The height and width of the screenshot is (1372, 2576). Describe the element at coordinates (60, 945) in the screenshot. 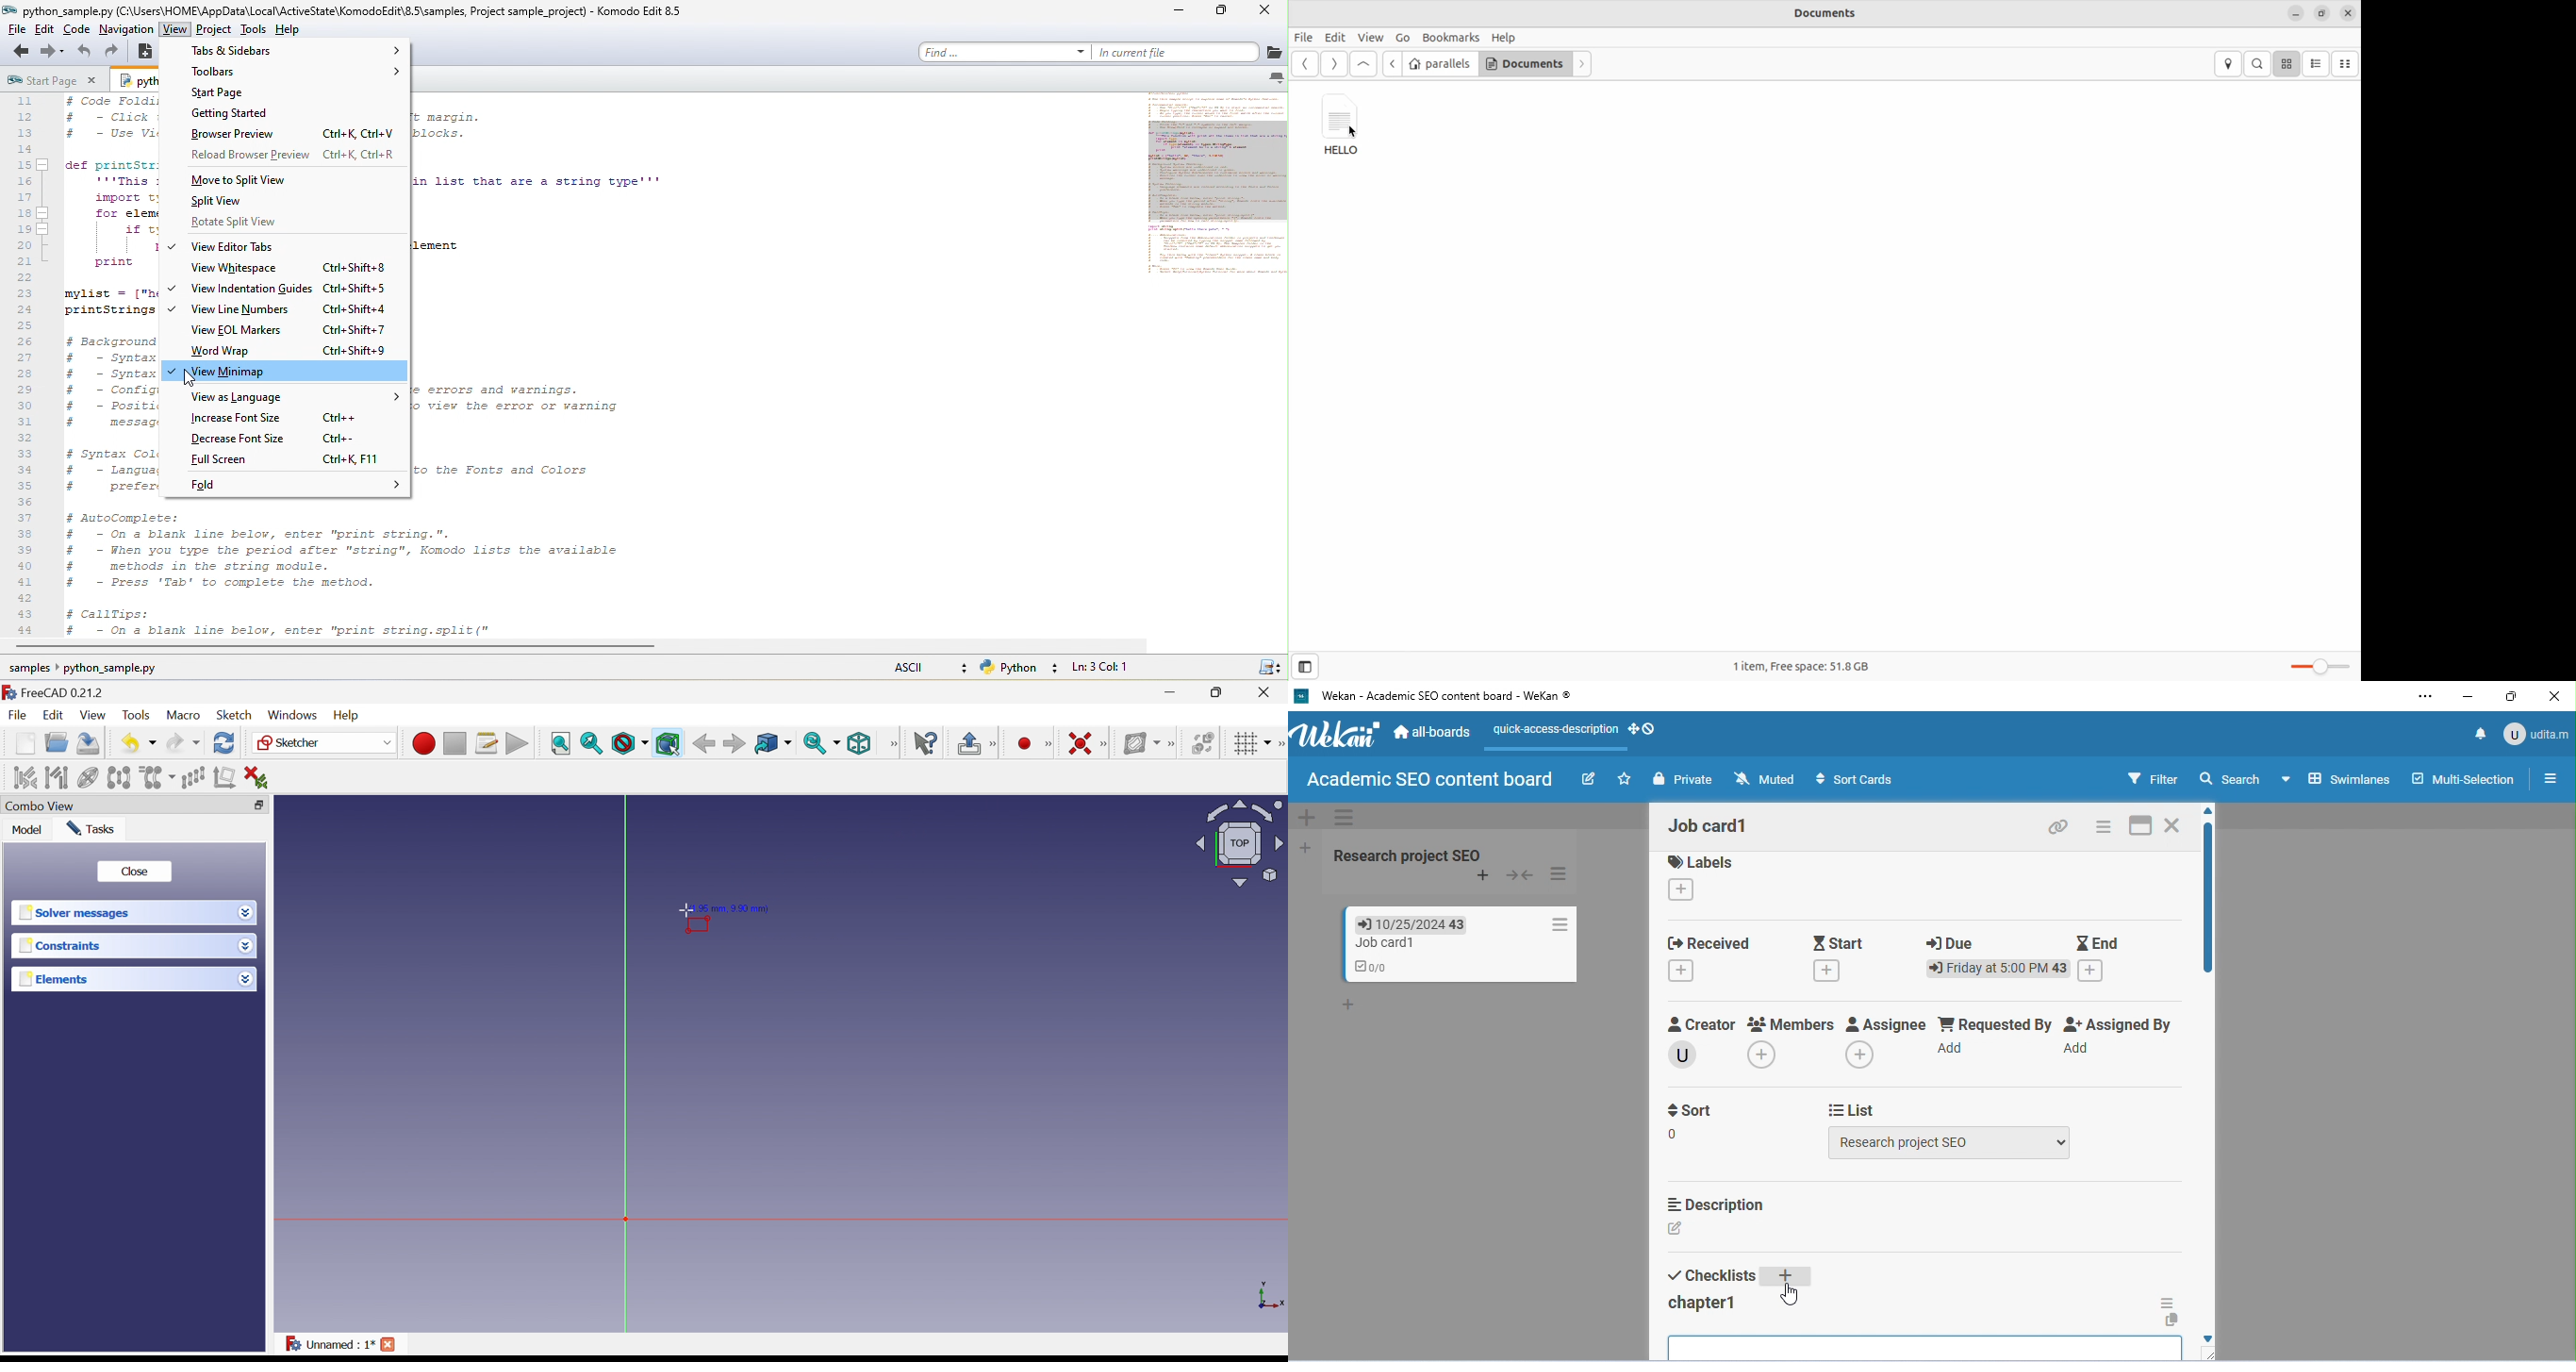

I see `Constraints` at that location.